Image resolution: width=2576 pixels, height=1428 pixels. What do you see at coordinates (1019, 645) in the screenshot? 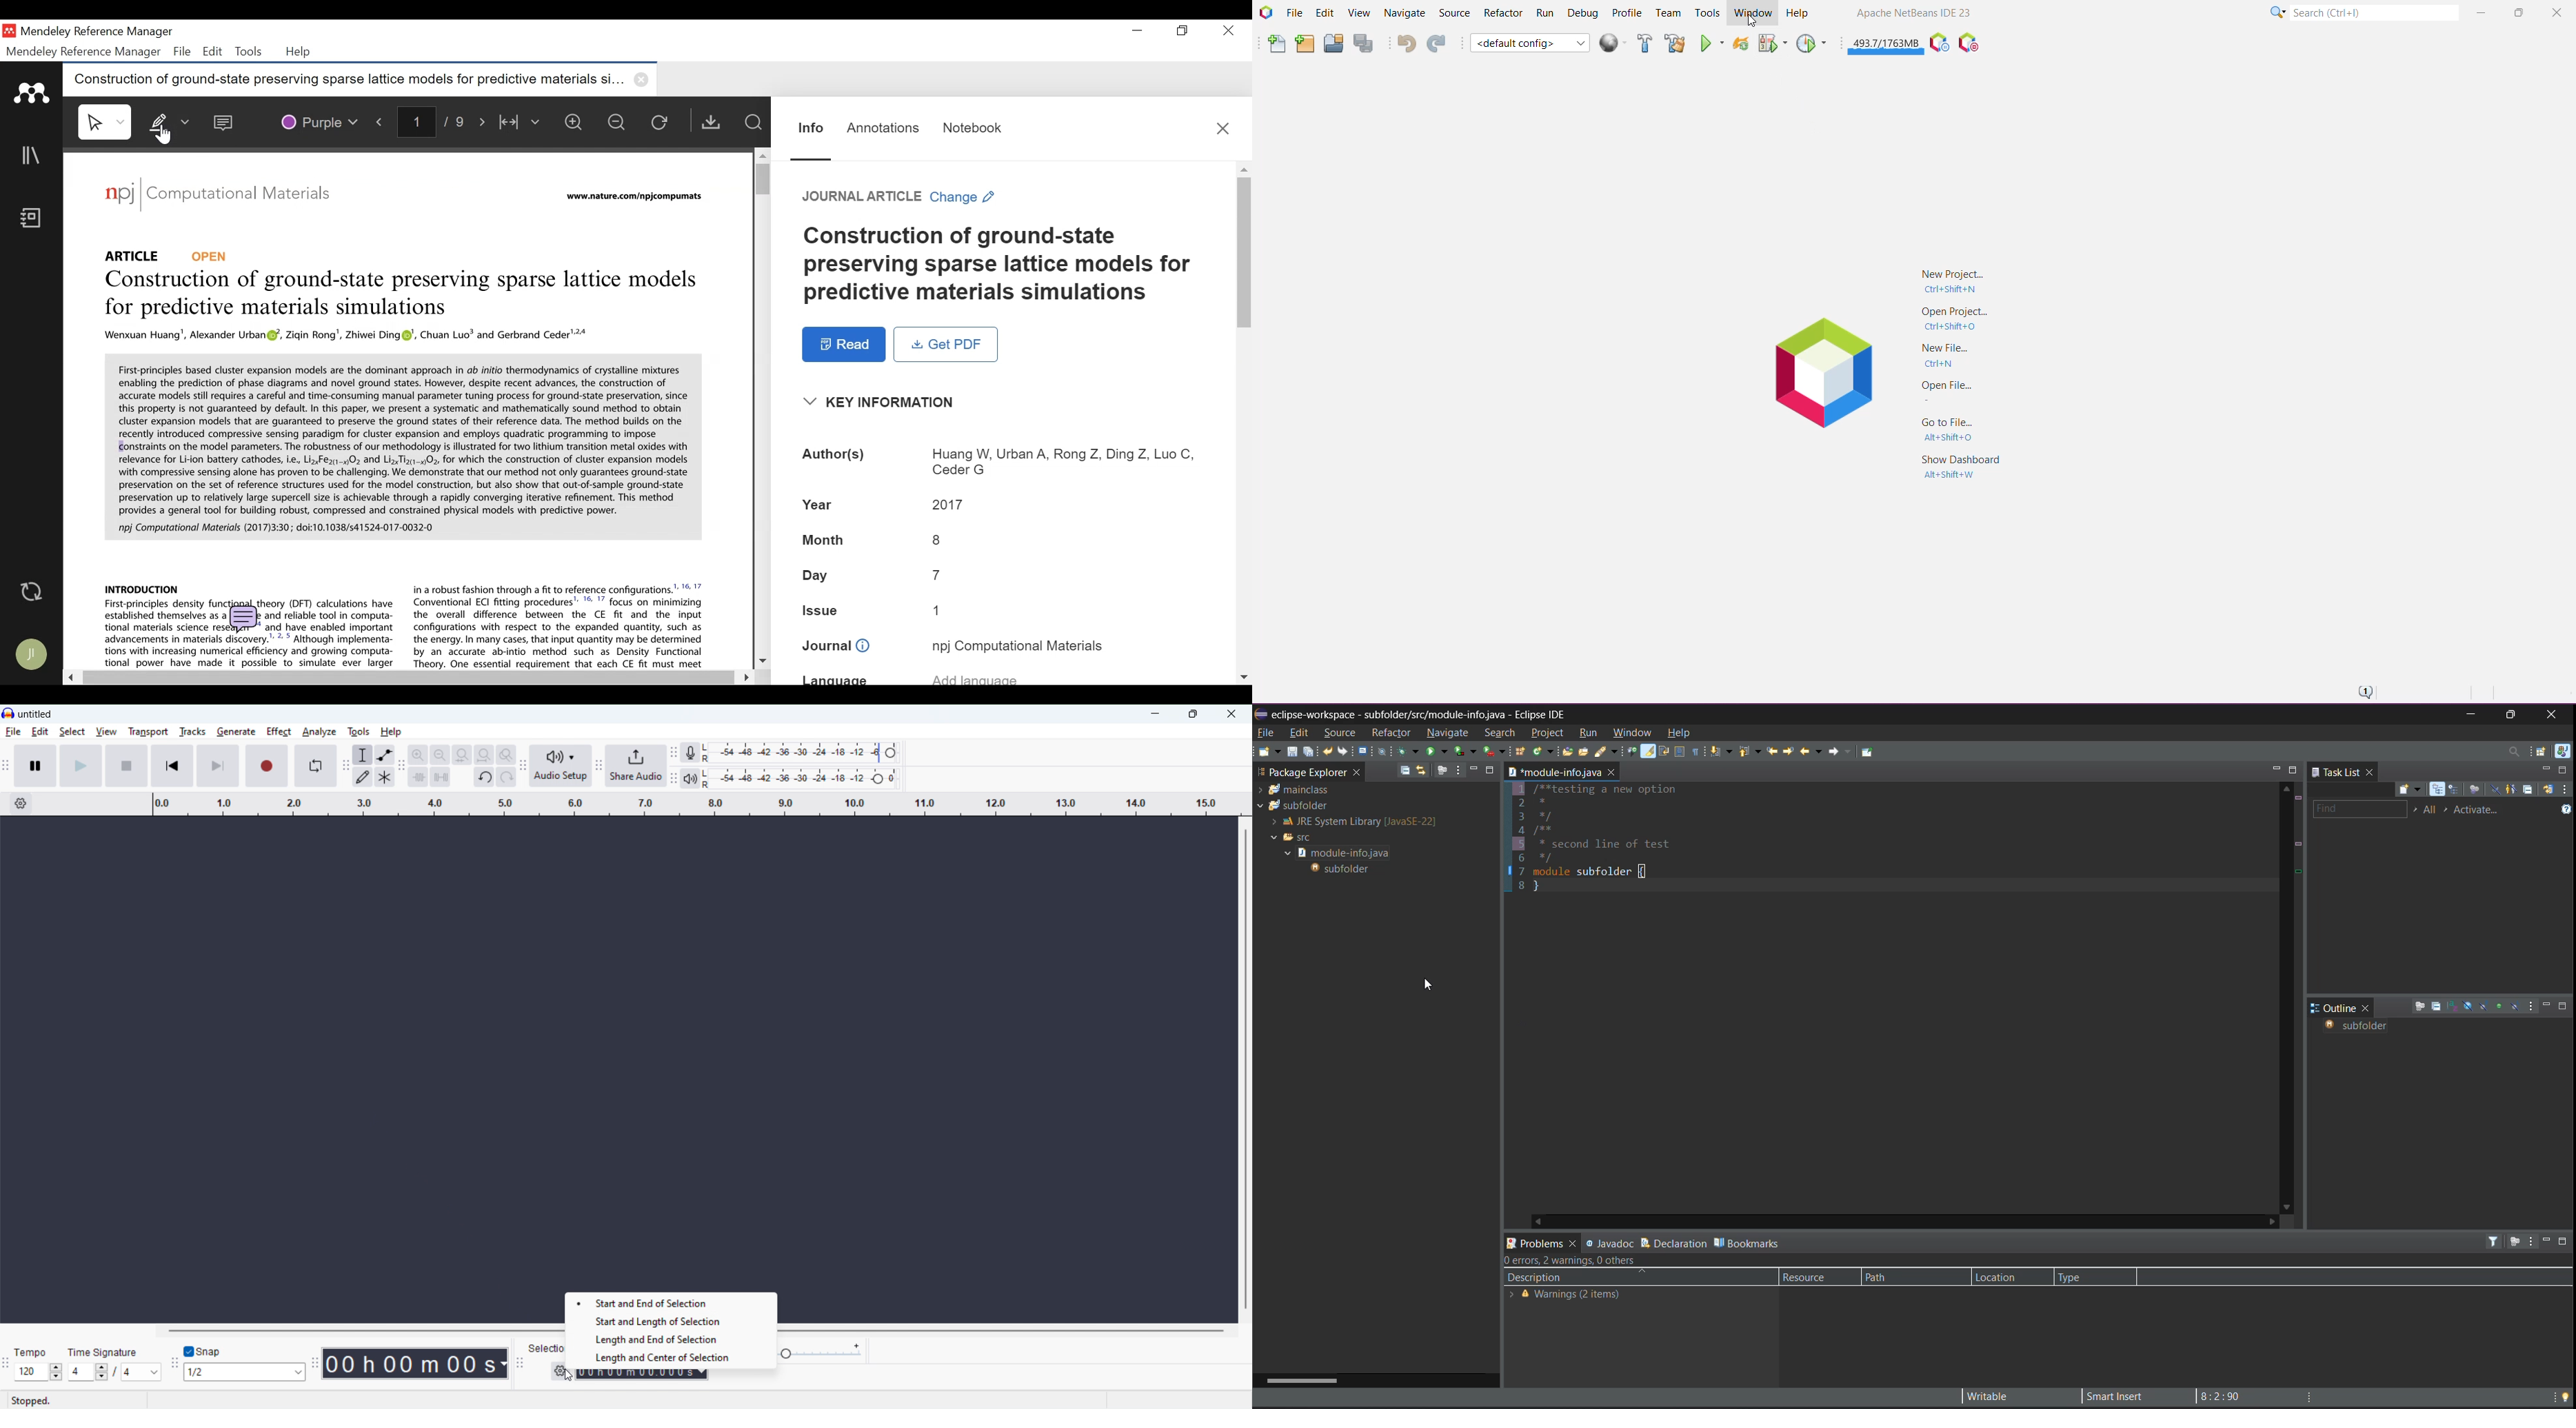
I see `Journal` at bounding box center [1019, 645].